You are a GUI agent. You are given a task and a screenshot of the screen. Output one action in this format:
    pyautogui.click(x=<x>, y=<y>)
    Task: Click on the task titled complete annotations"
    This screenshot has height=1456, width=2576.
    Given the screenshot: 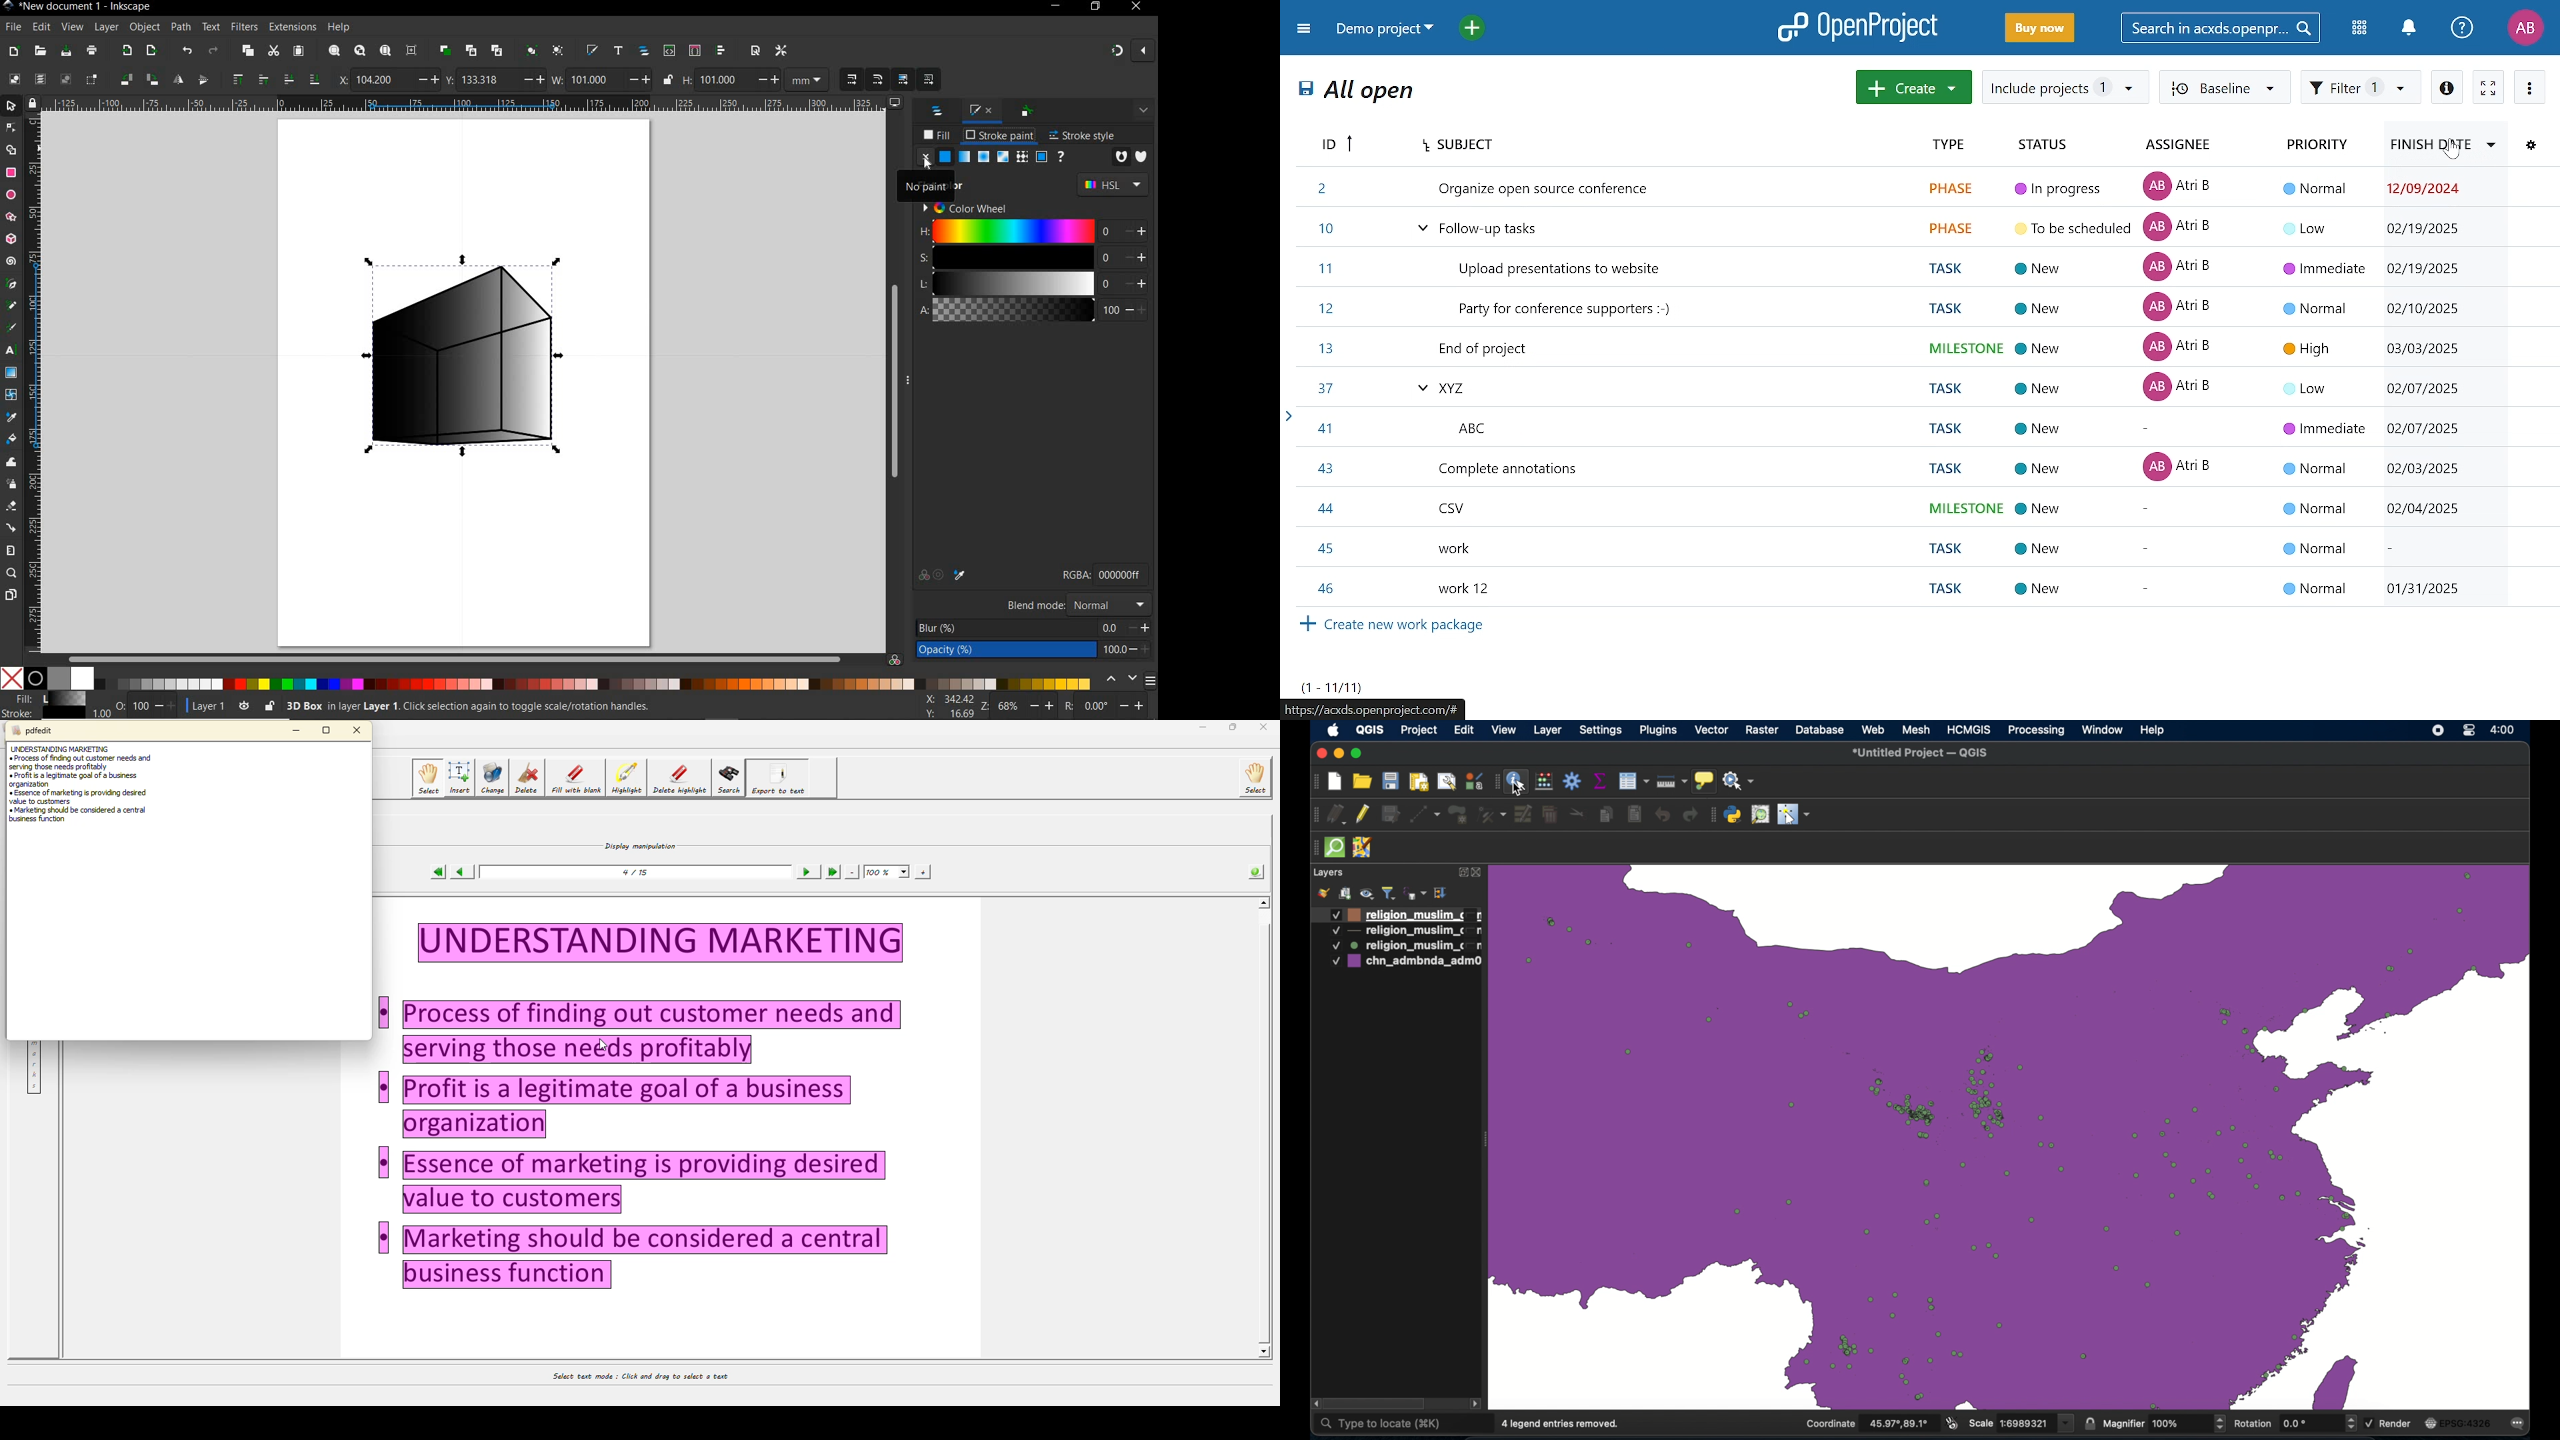 What is the action you would take?
    pyautogui.click(x=1930, y=465)
    